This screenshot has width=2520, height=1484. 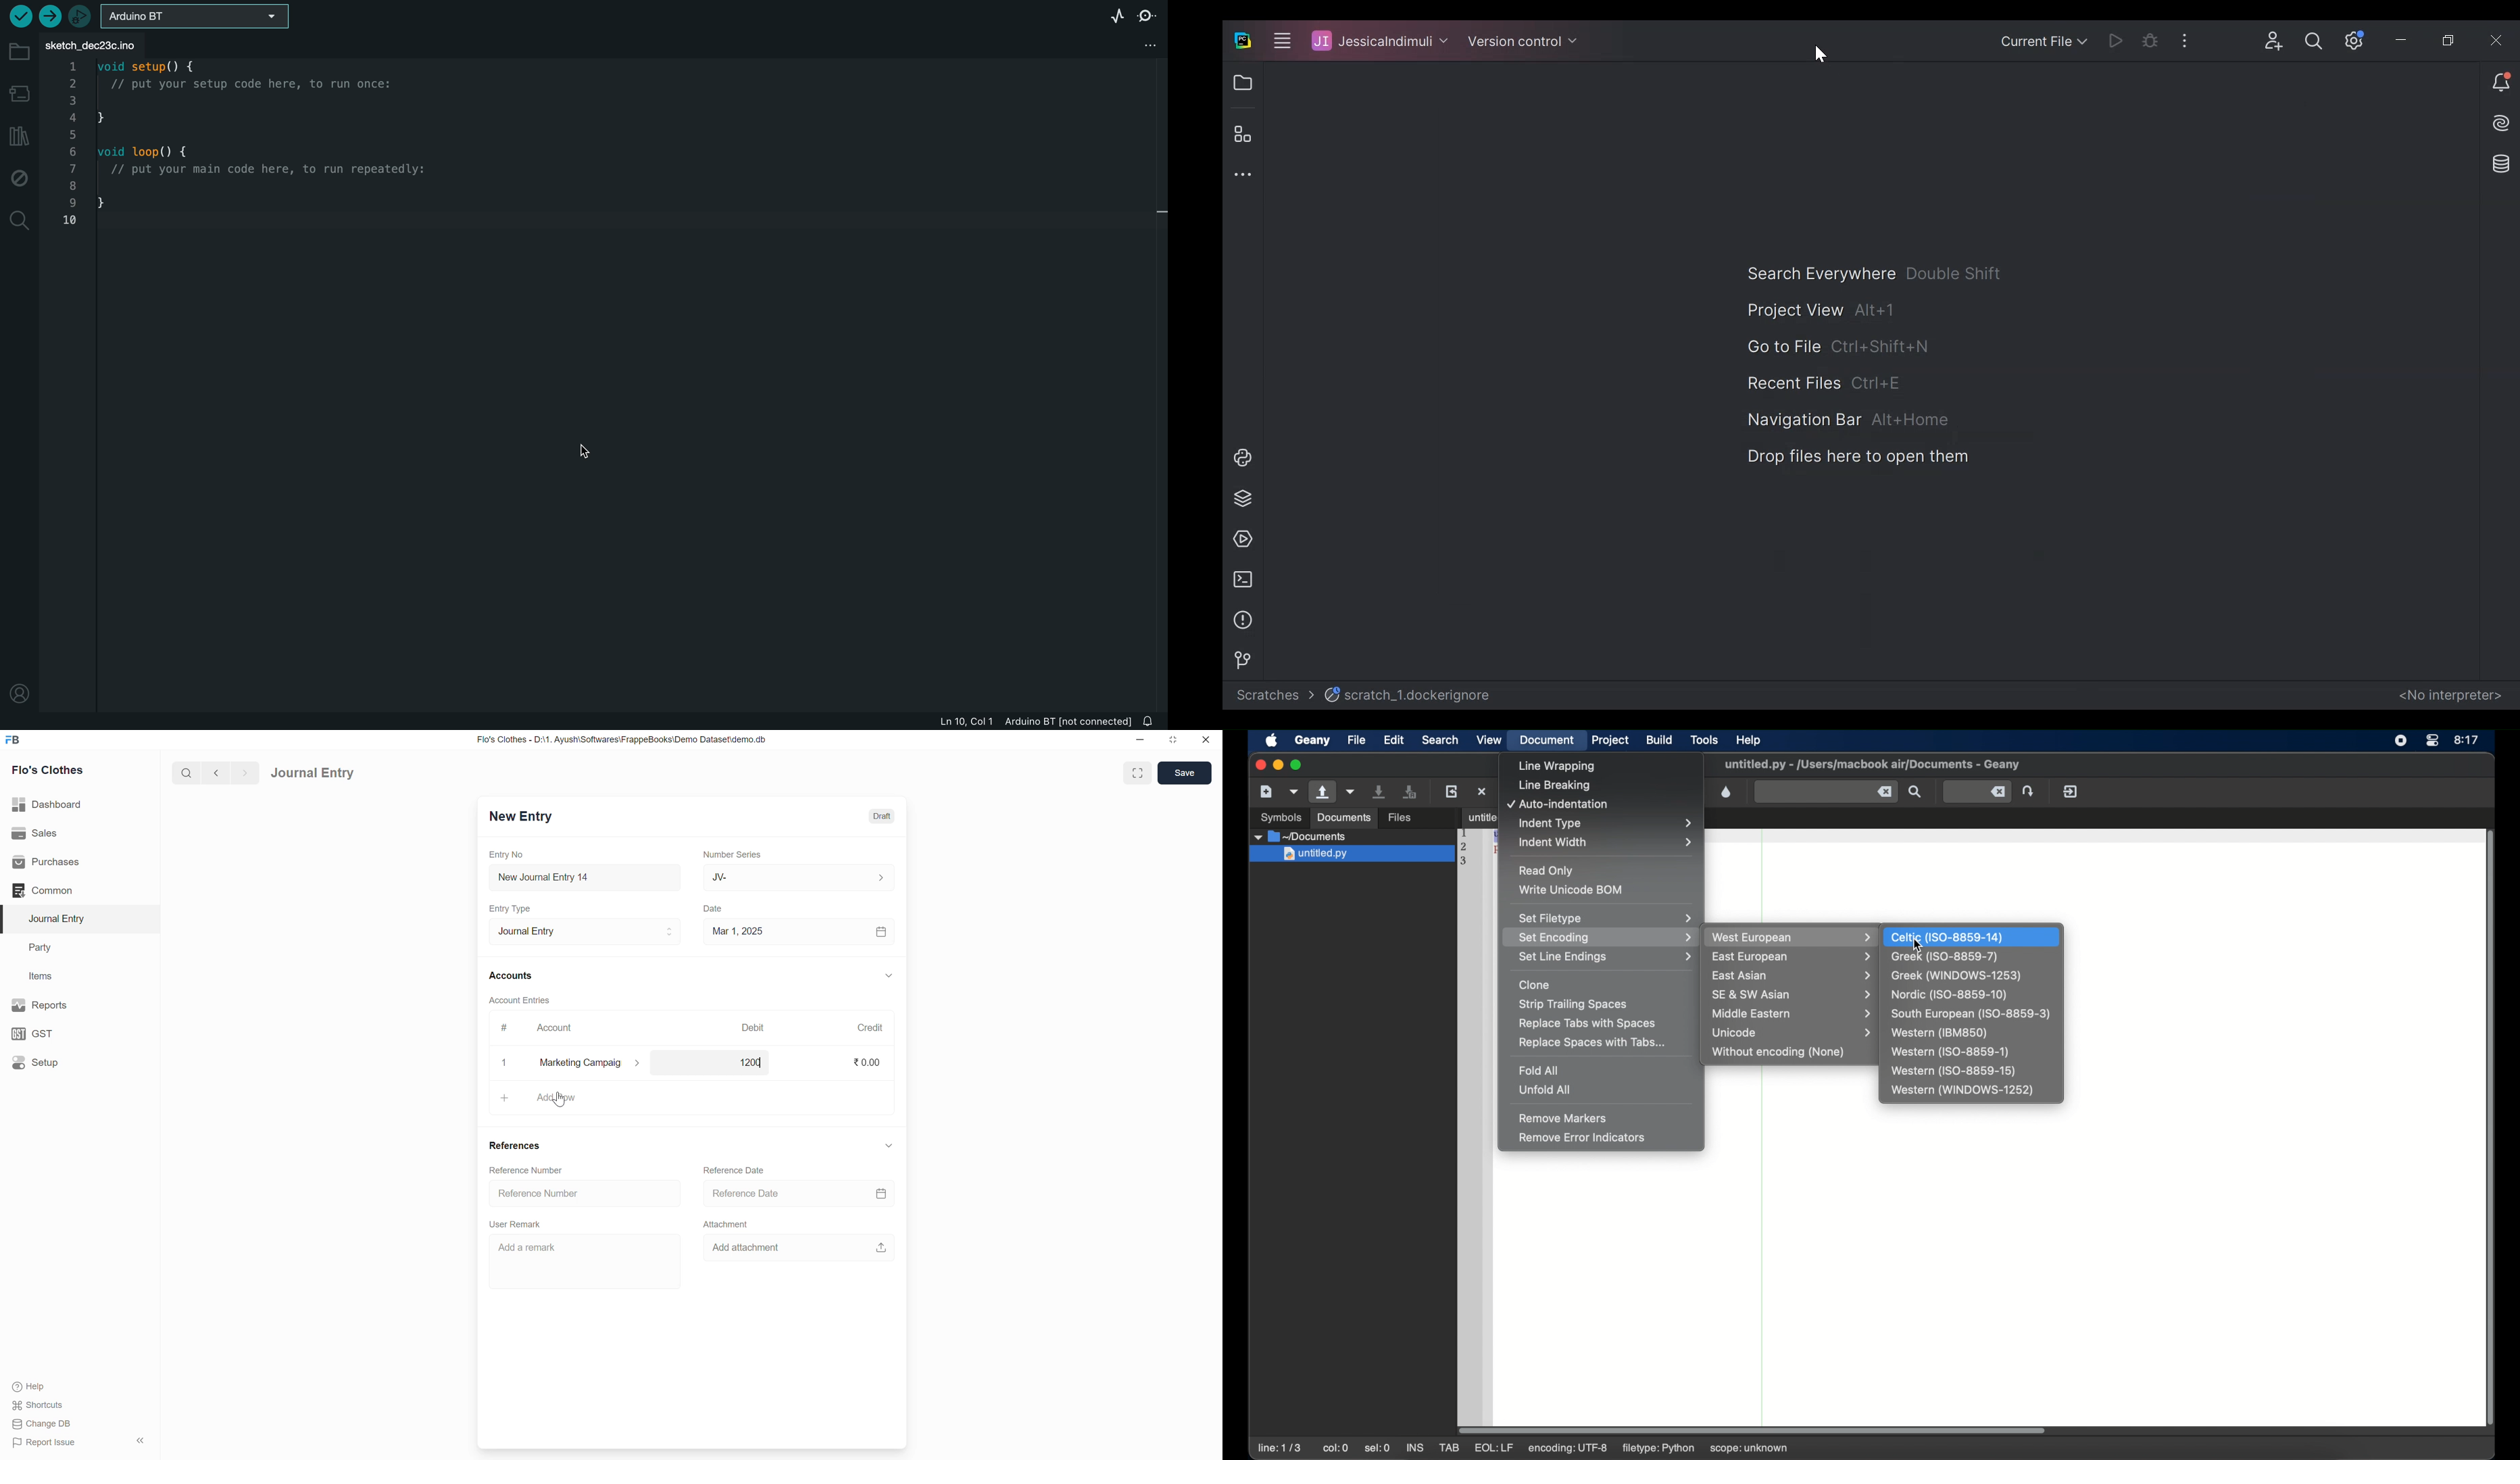 I want to click on marketing campaig, so click(x=597, y=1063).